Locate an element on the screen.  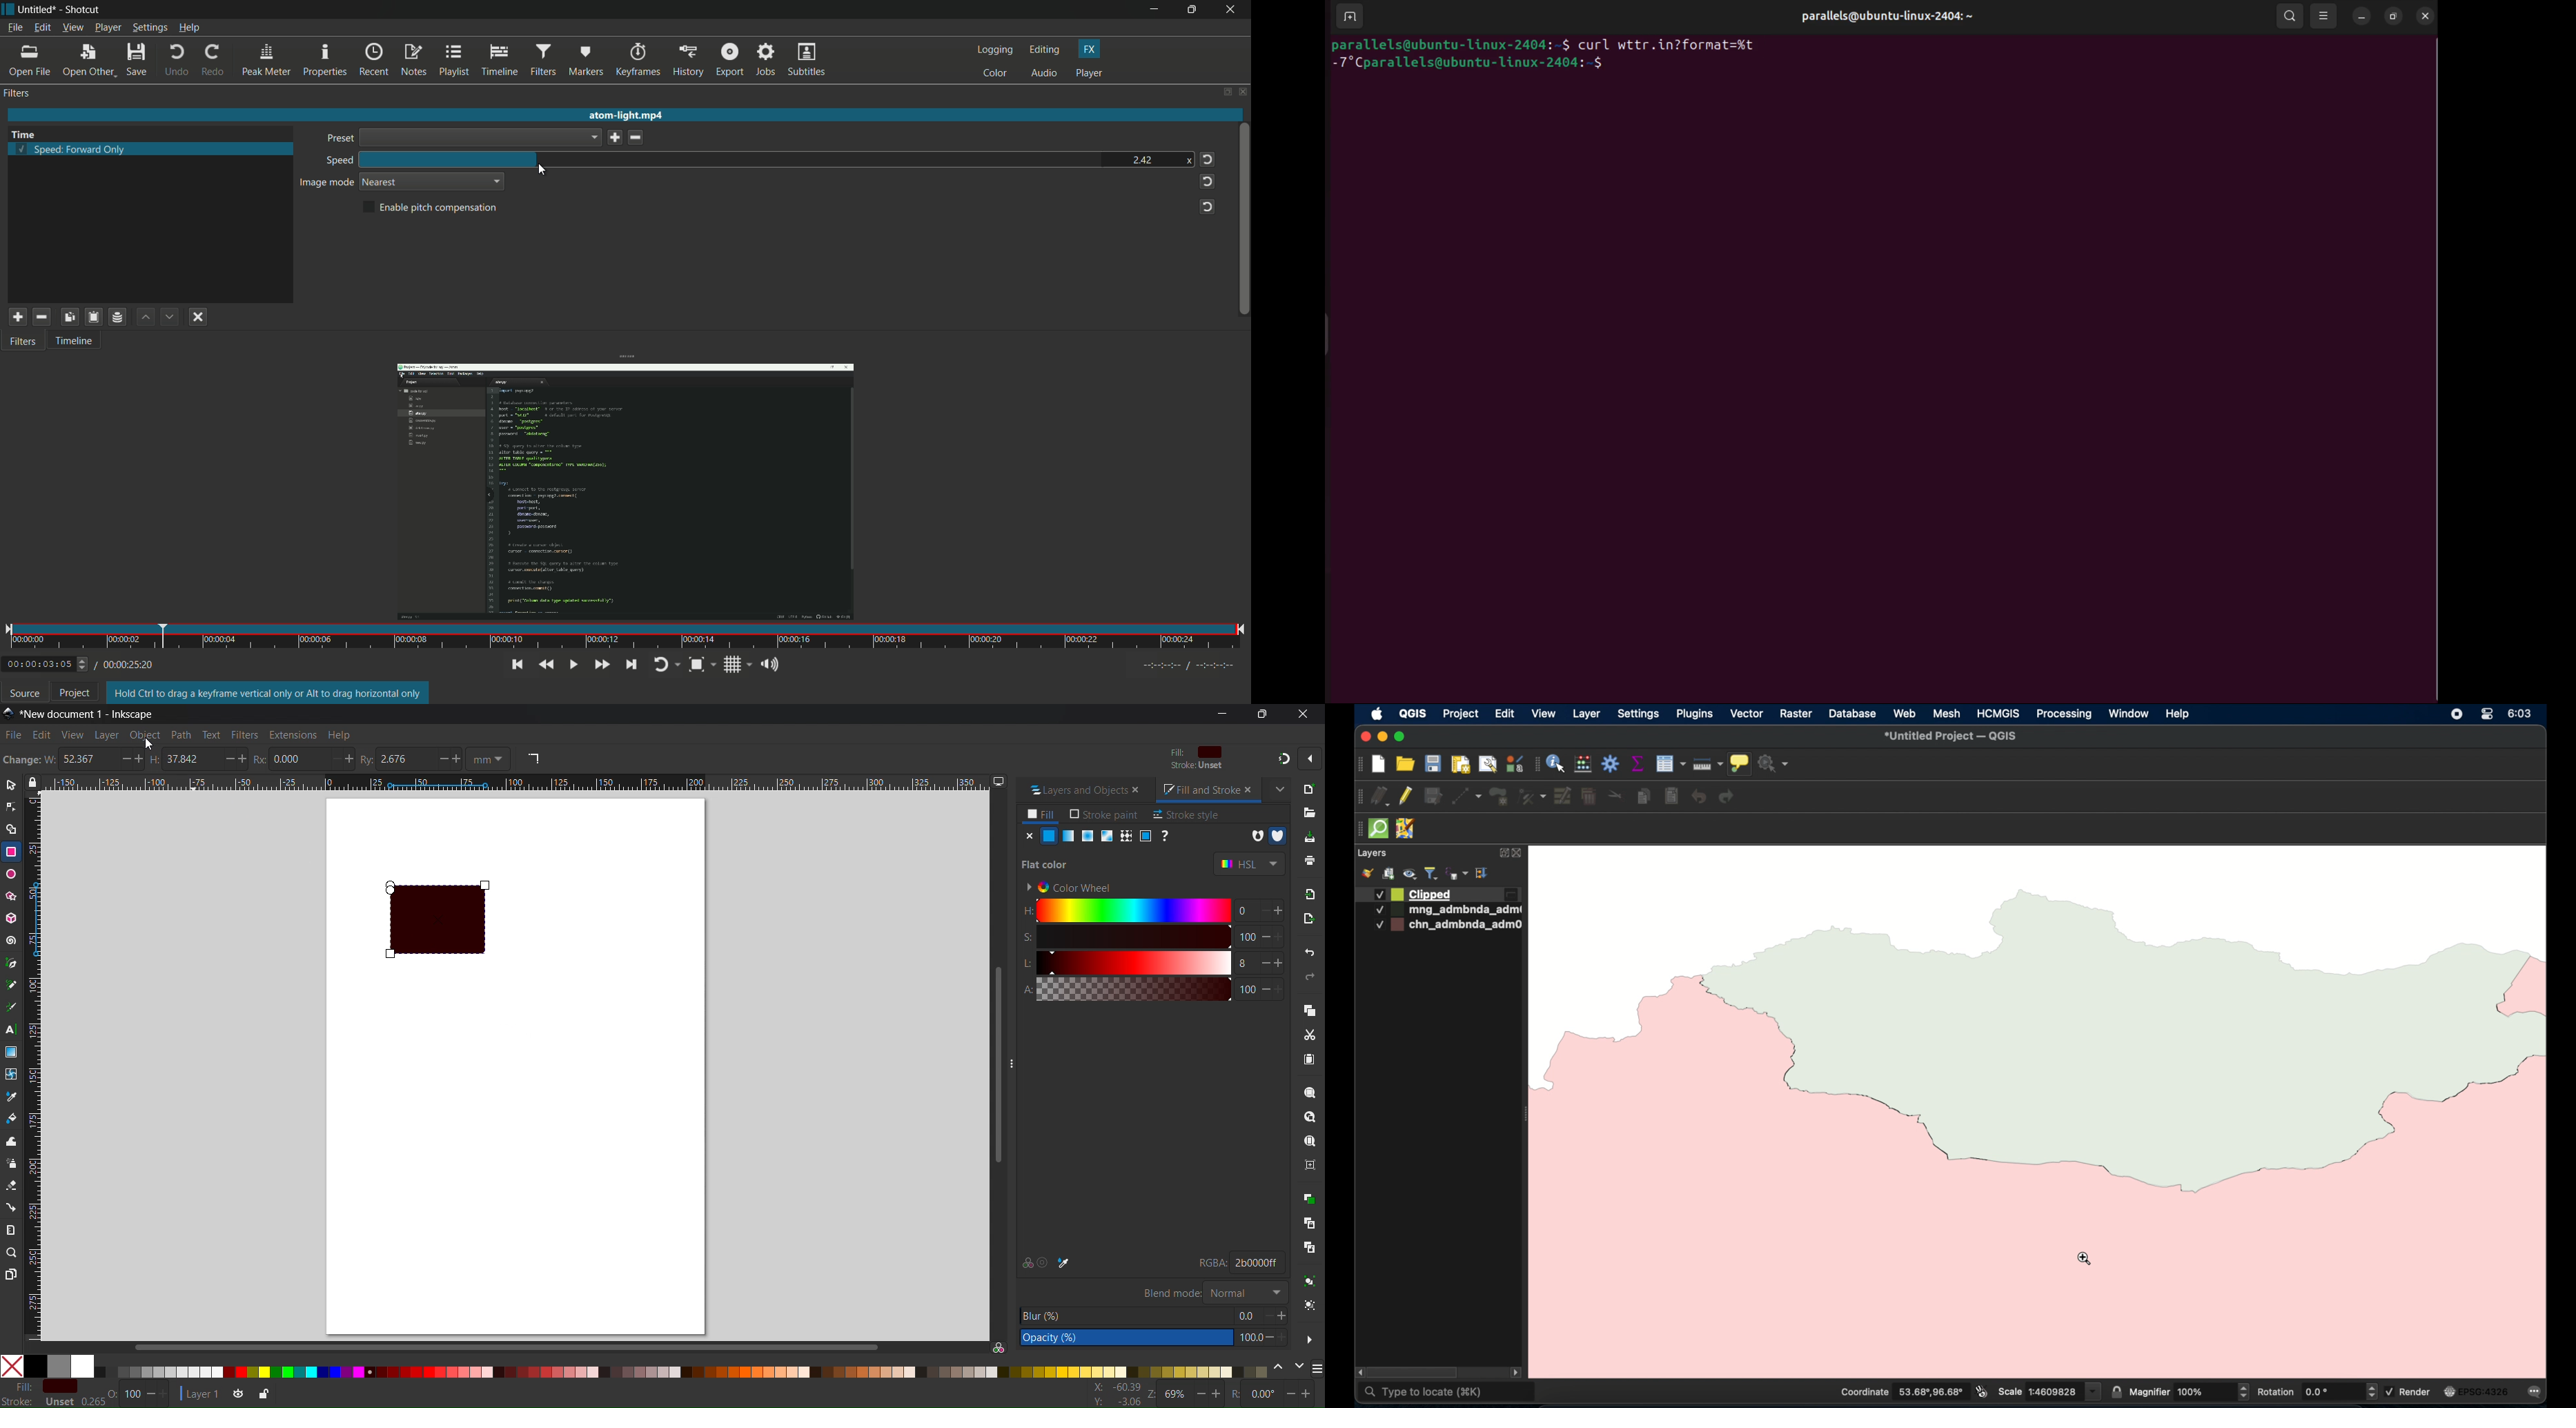
manage map theme is located at coordinates (1411, 874).